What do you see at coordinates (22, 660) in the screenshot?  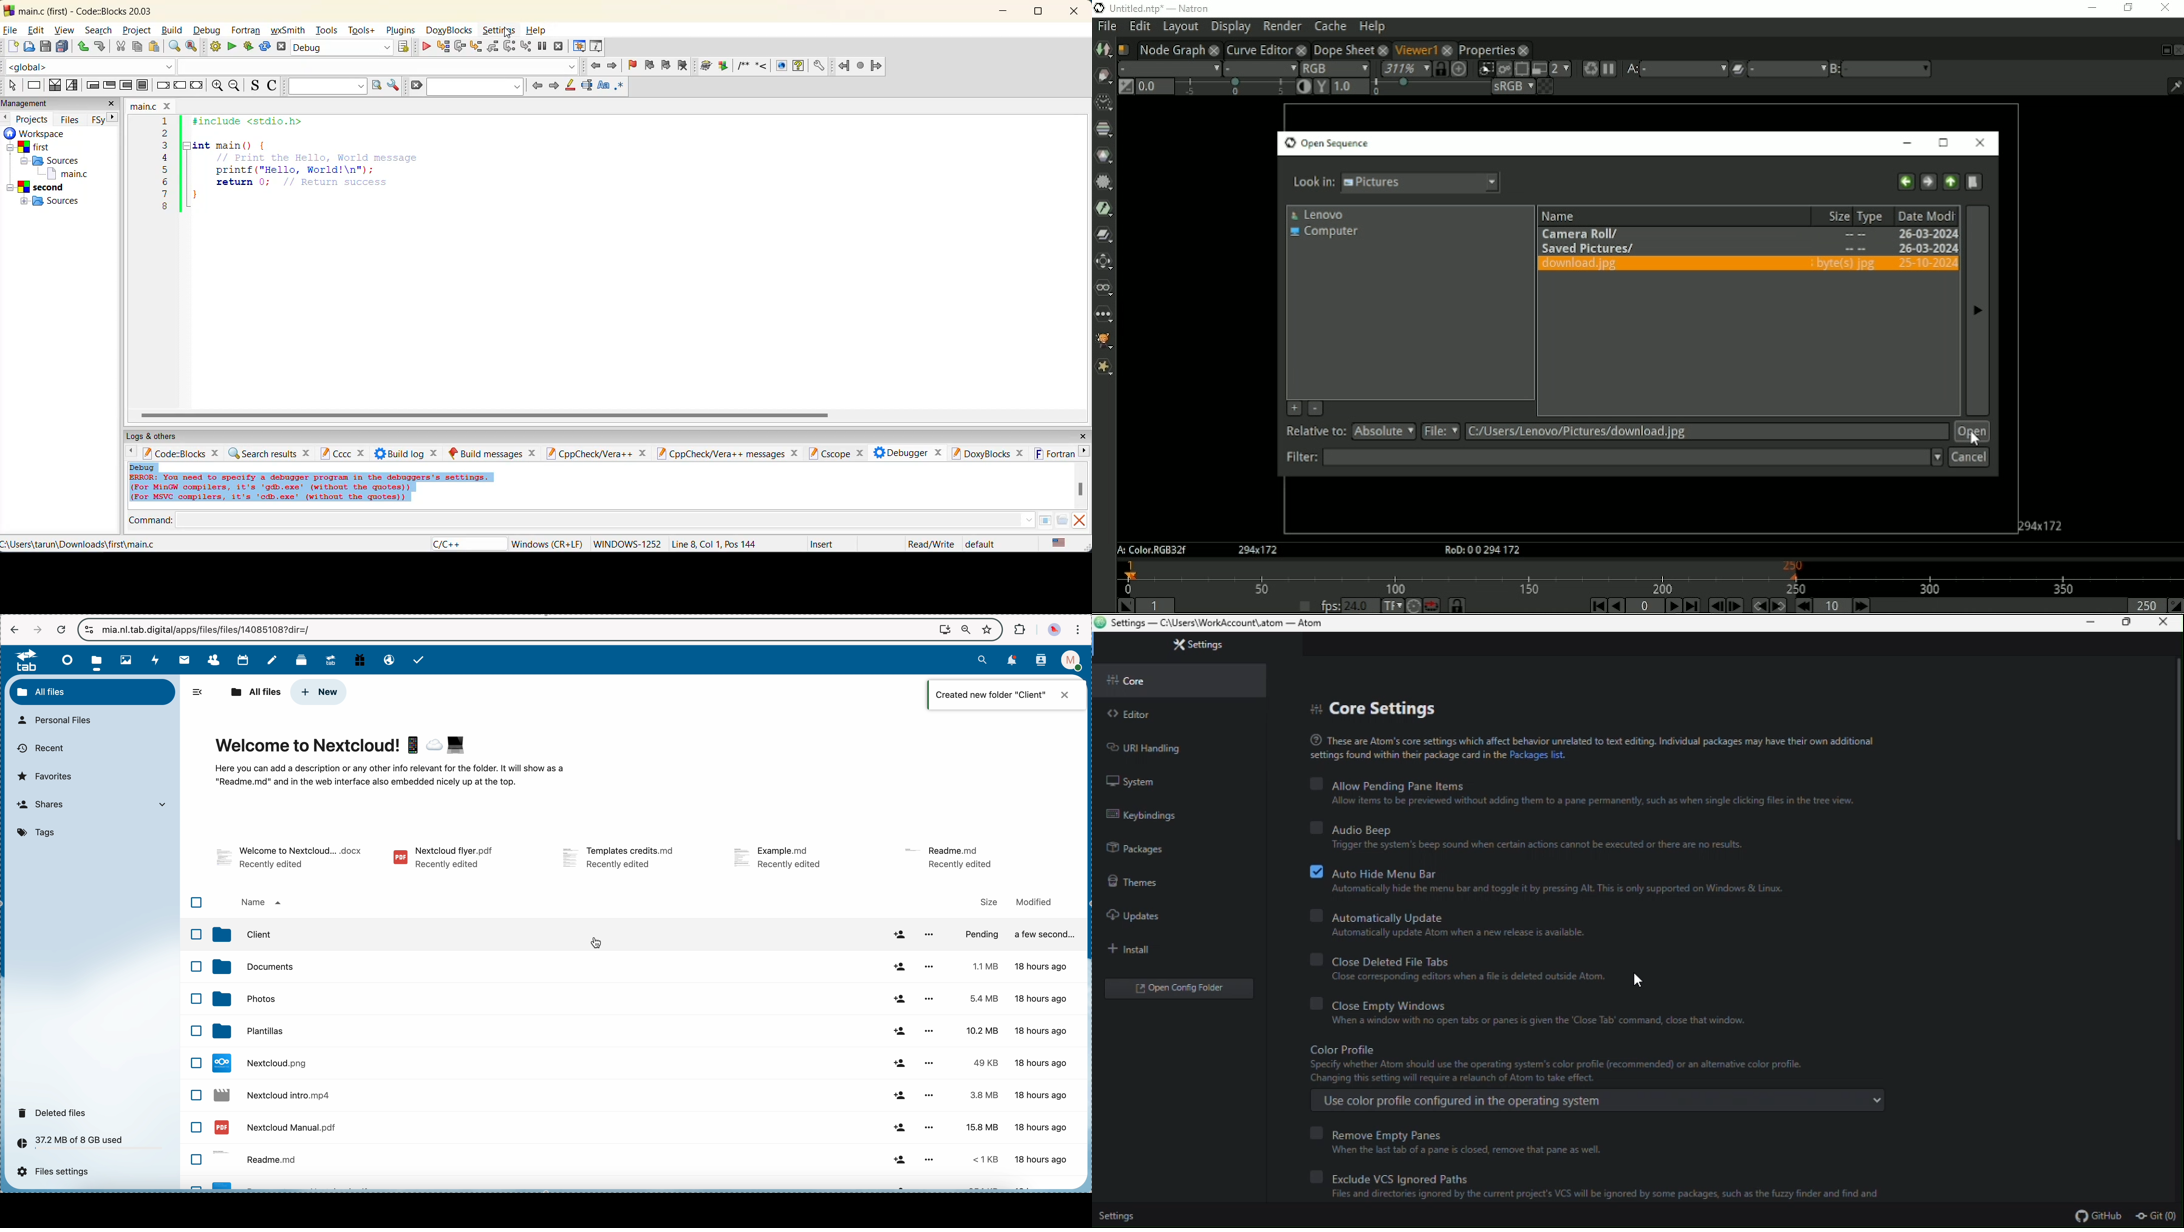 I see `tab` at bounding box center [22, 660].